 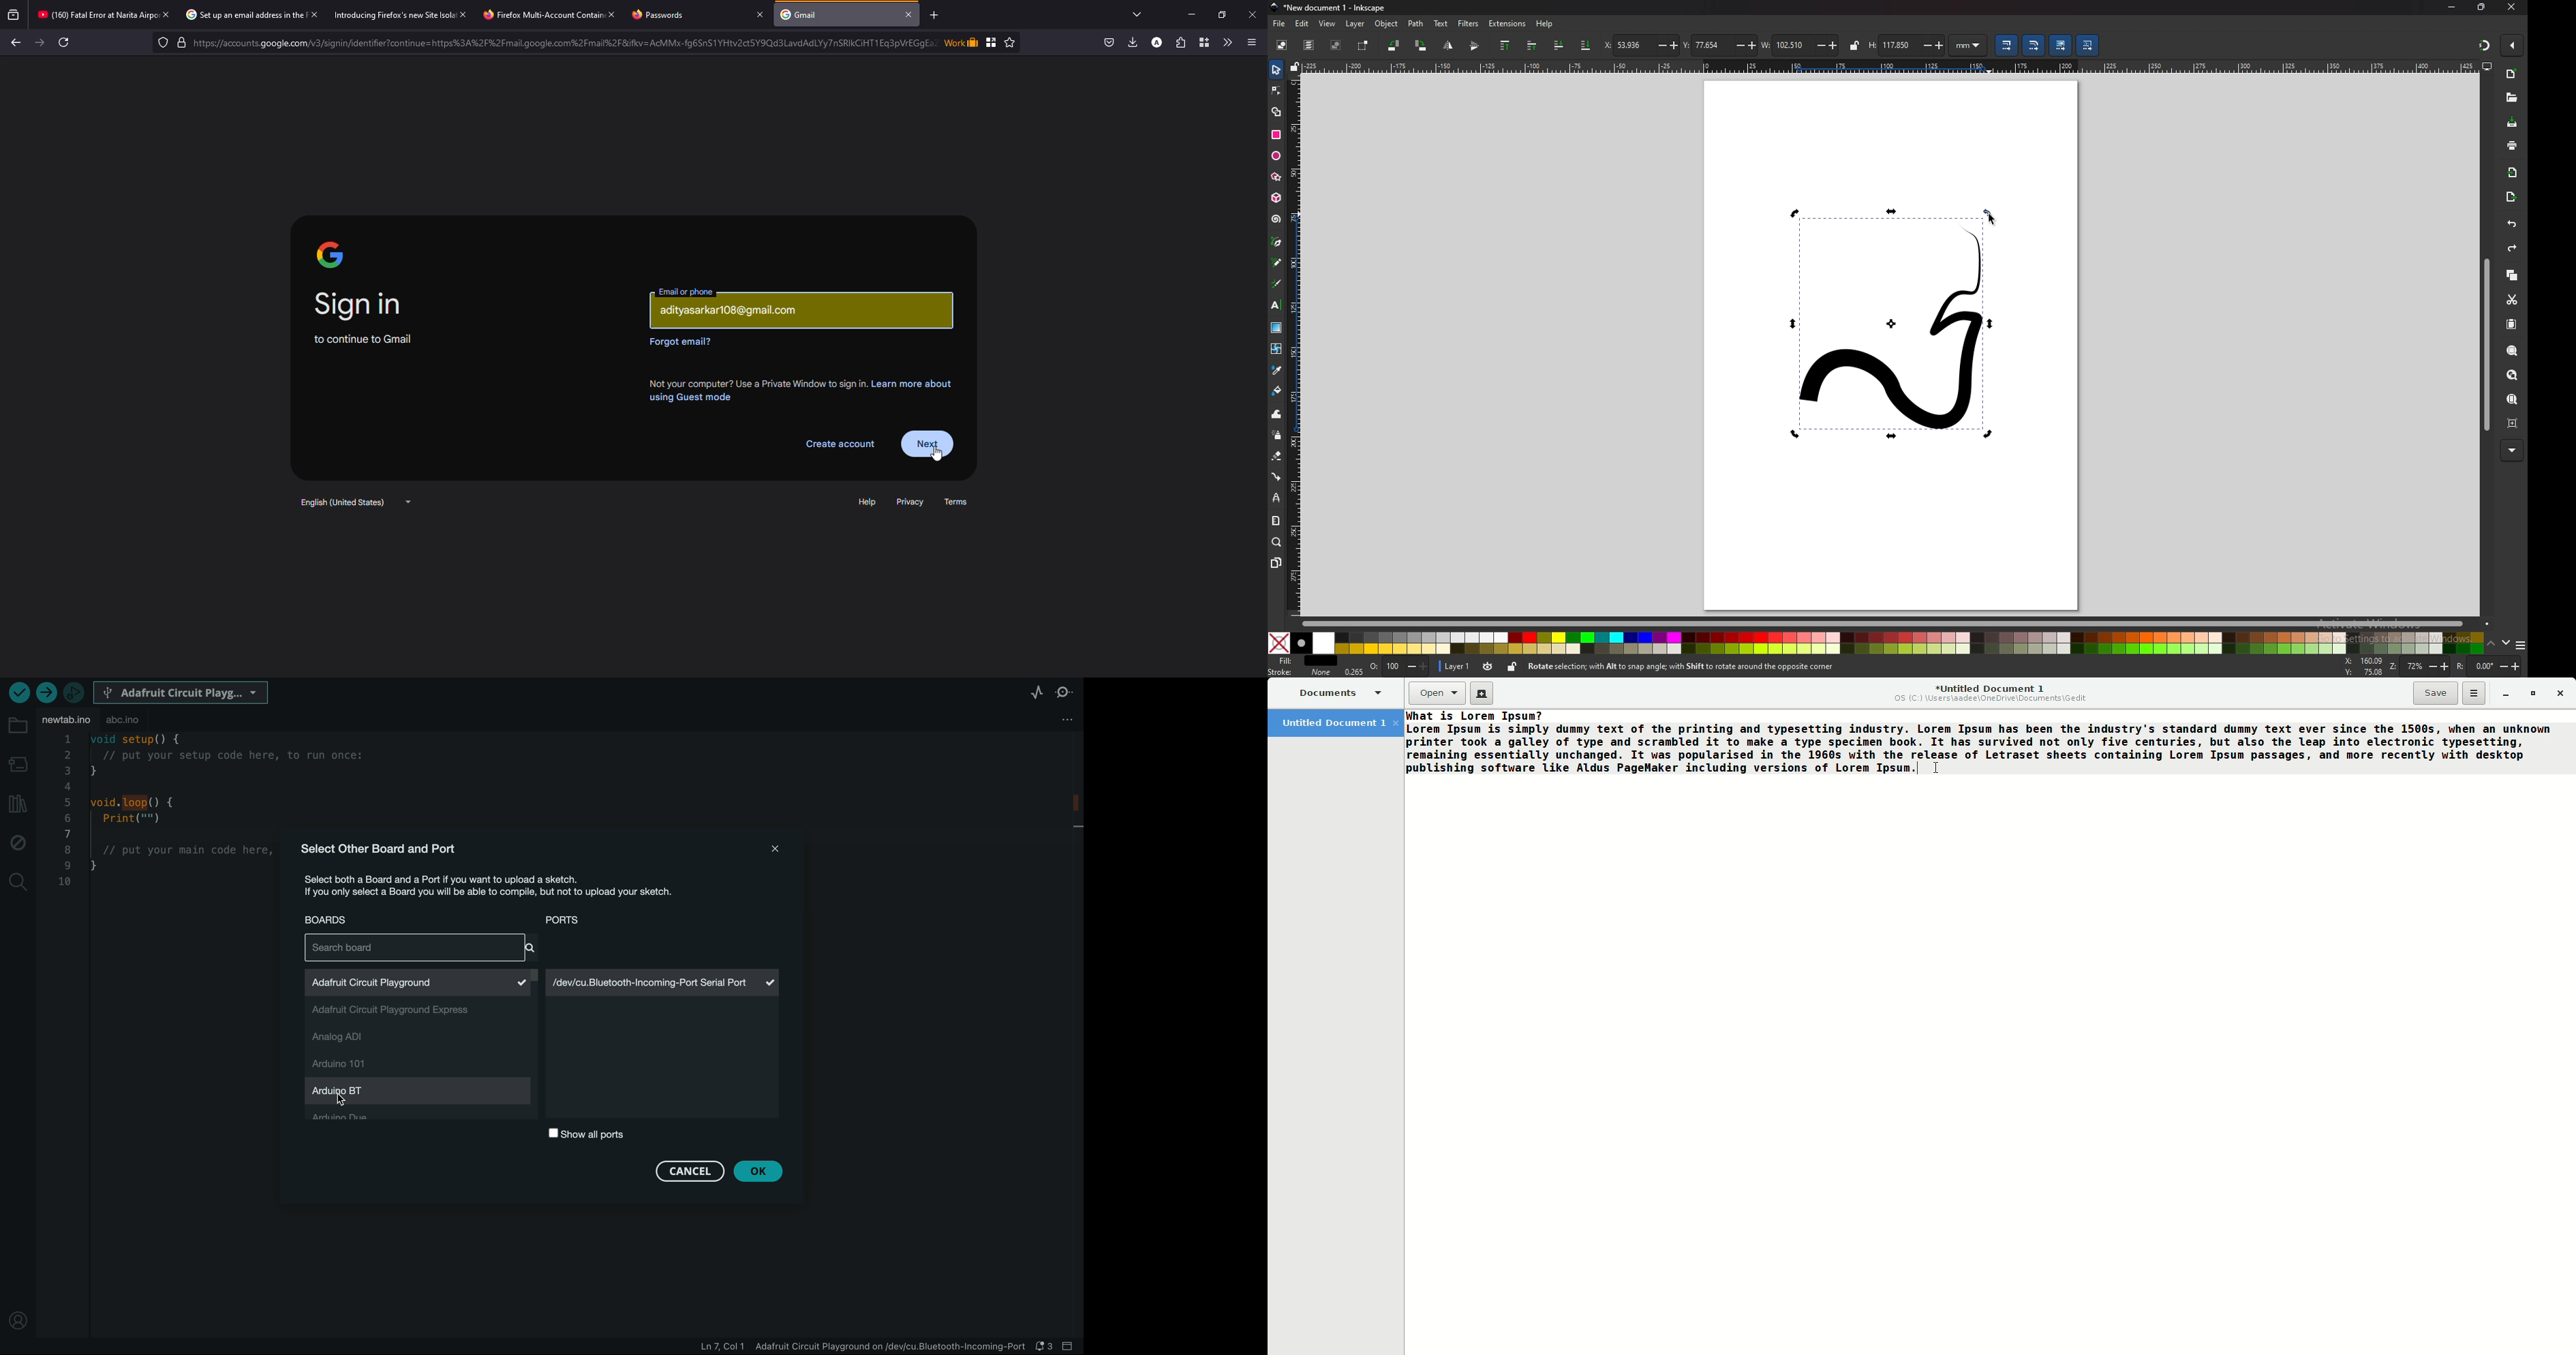 What do you see at coordinates (934, 15) in the screenshot?
I see `add` at bounding box center [934, 15].